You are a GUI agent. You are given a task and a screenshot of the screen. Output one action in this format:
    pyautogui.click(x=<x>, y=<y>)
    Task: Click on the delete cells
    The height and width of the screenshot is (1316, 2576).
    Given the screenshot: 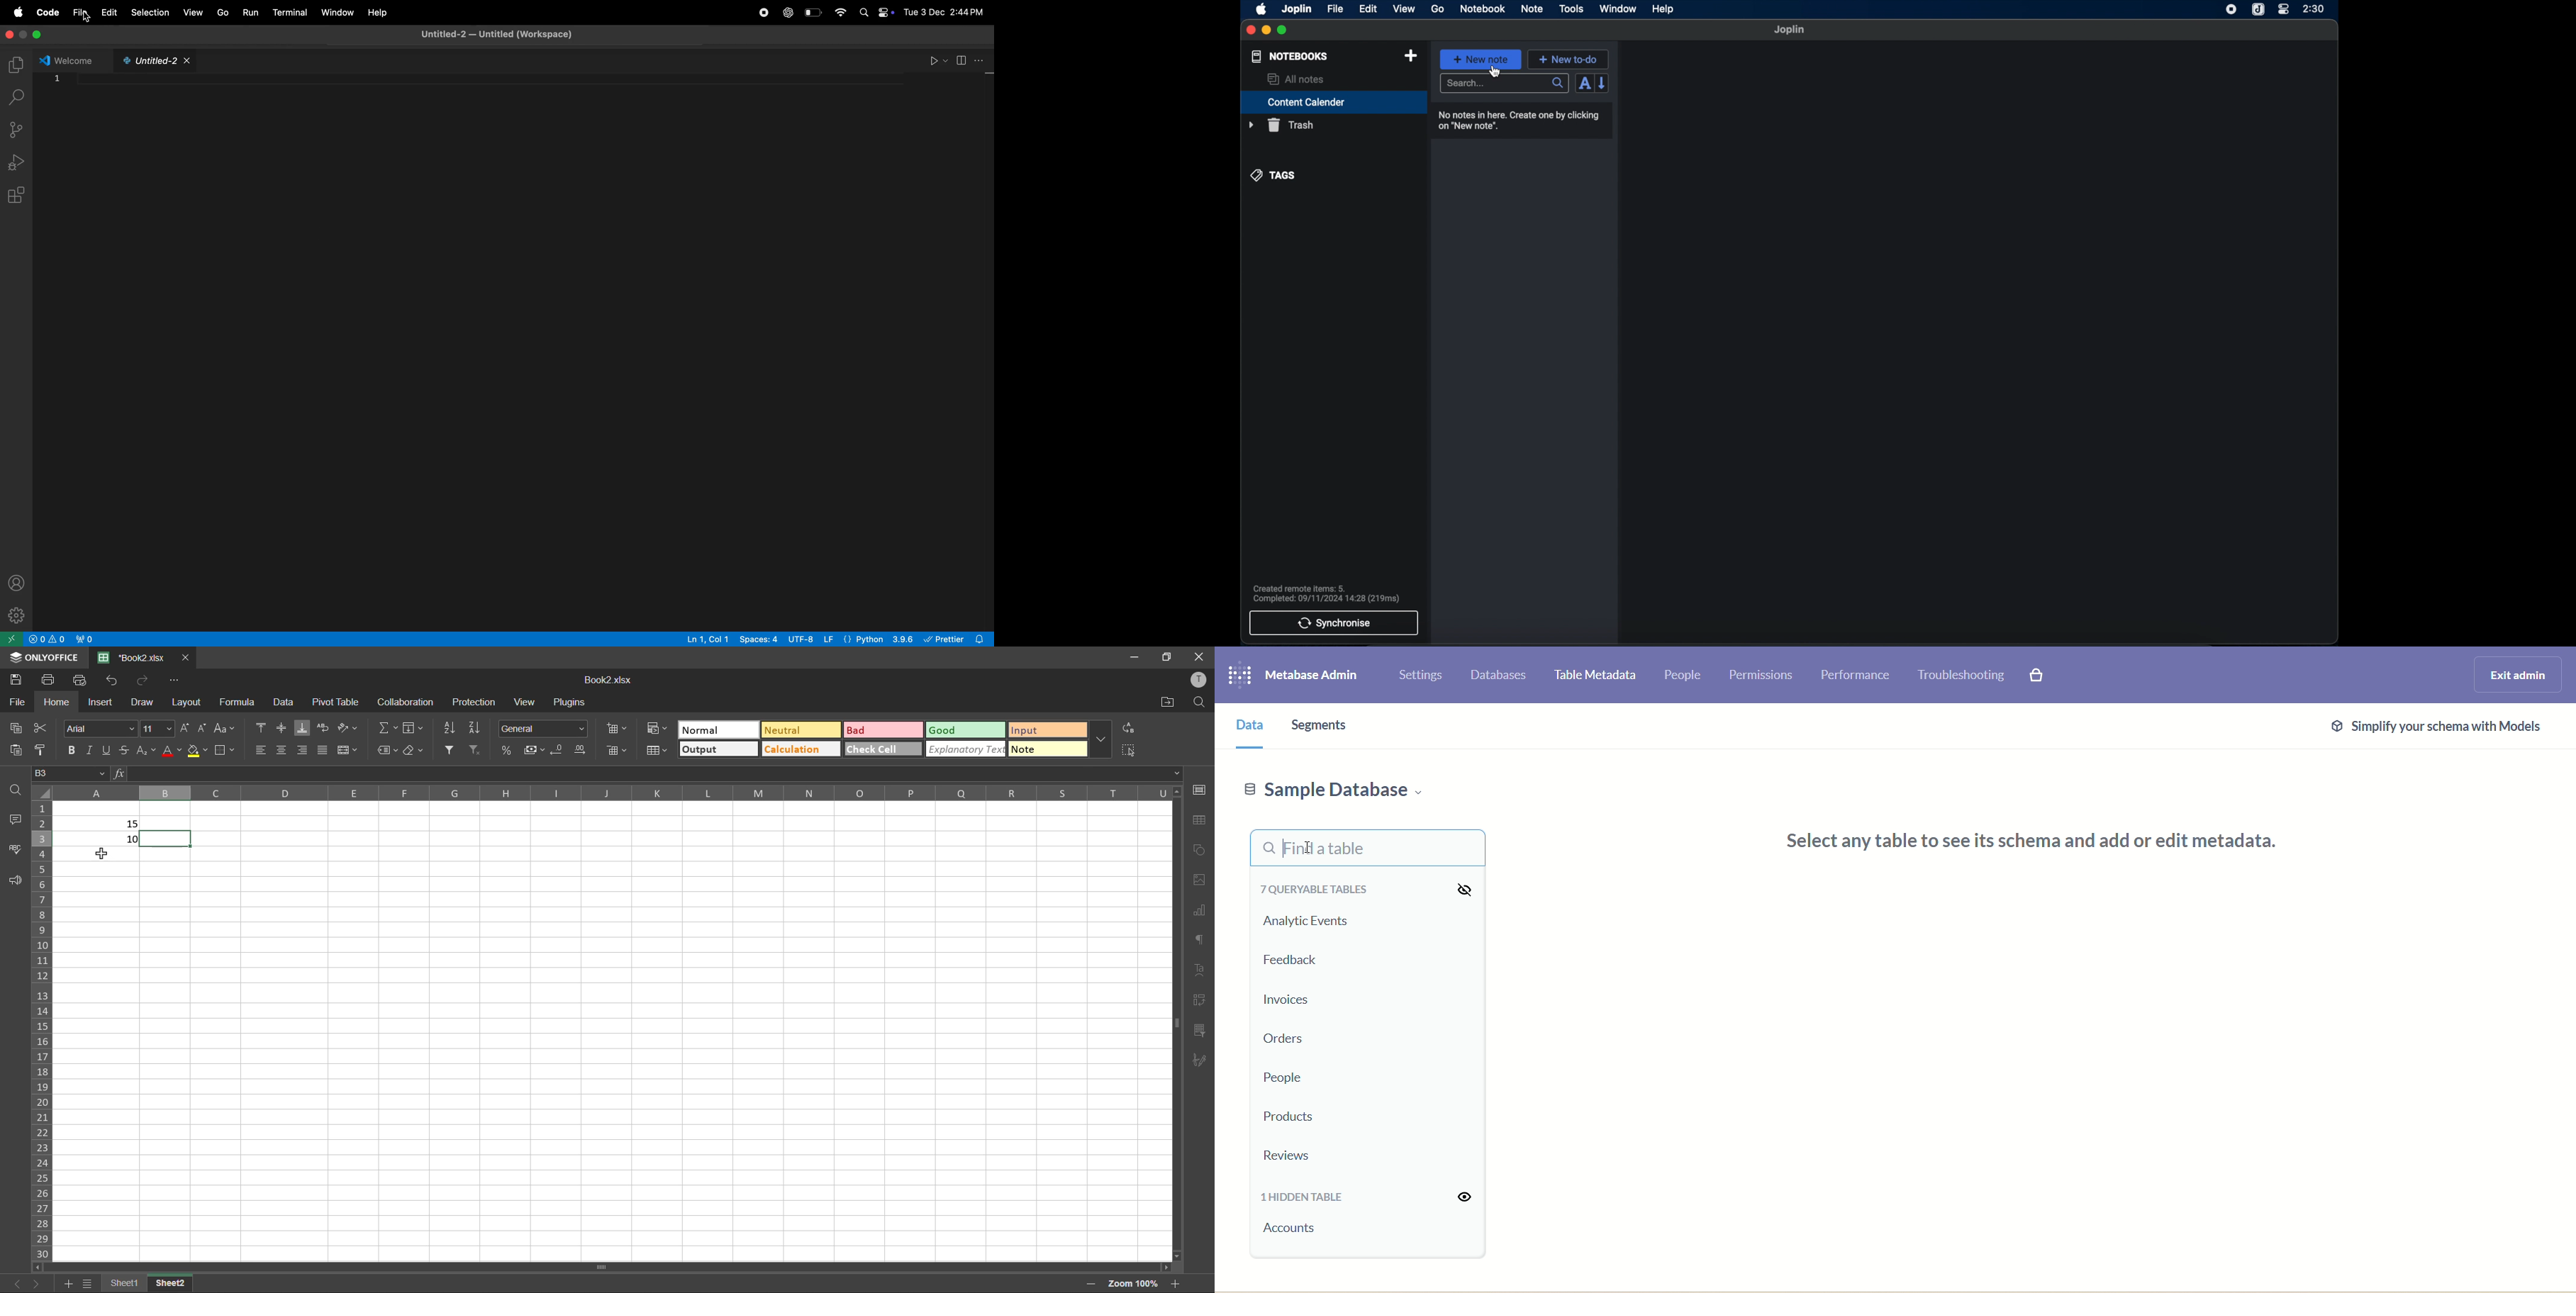 What is the action you would take?
    pyautogui.click(x=616, y=750)
    